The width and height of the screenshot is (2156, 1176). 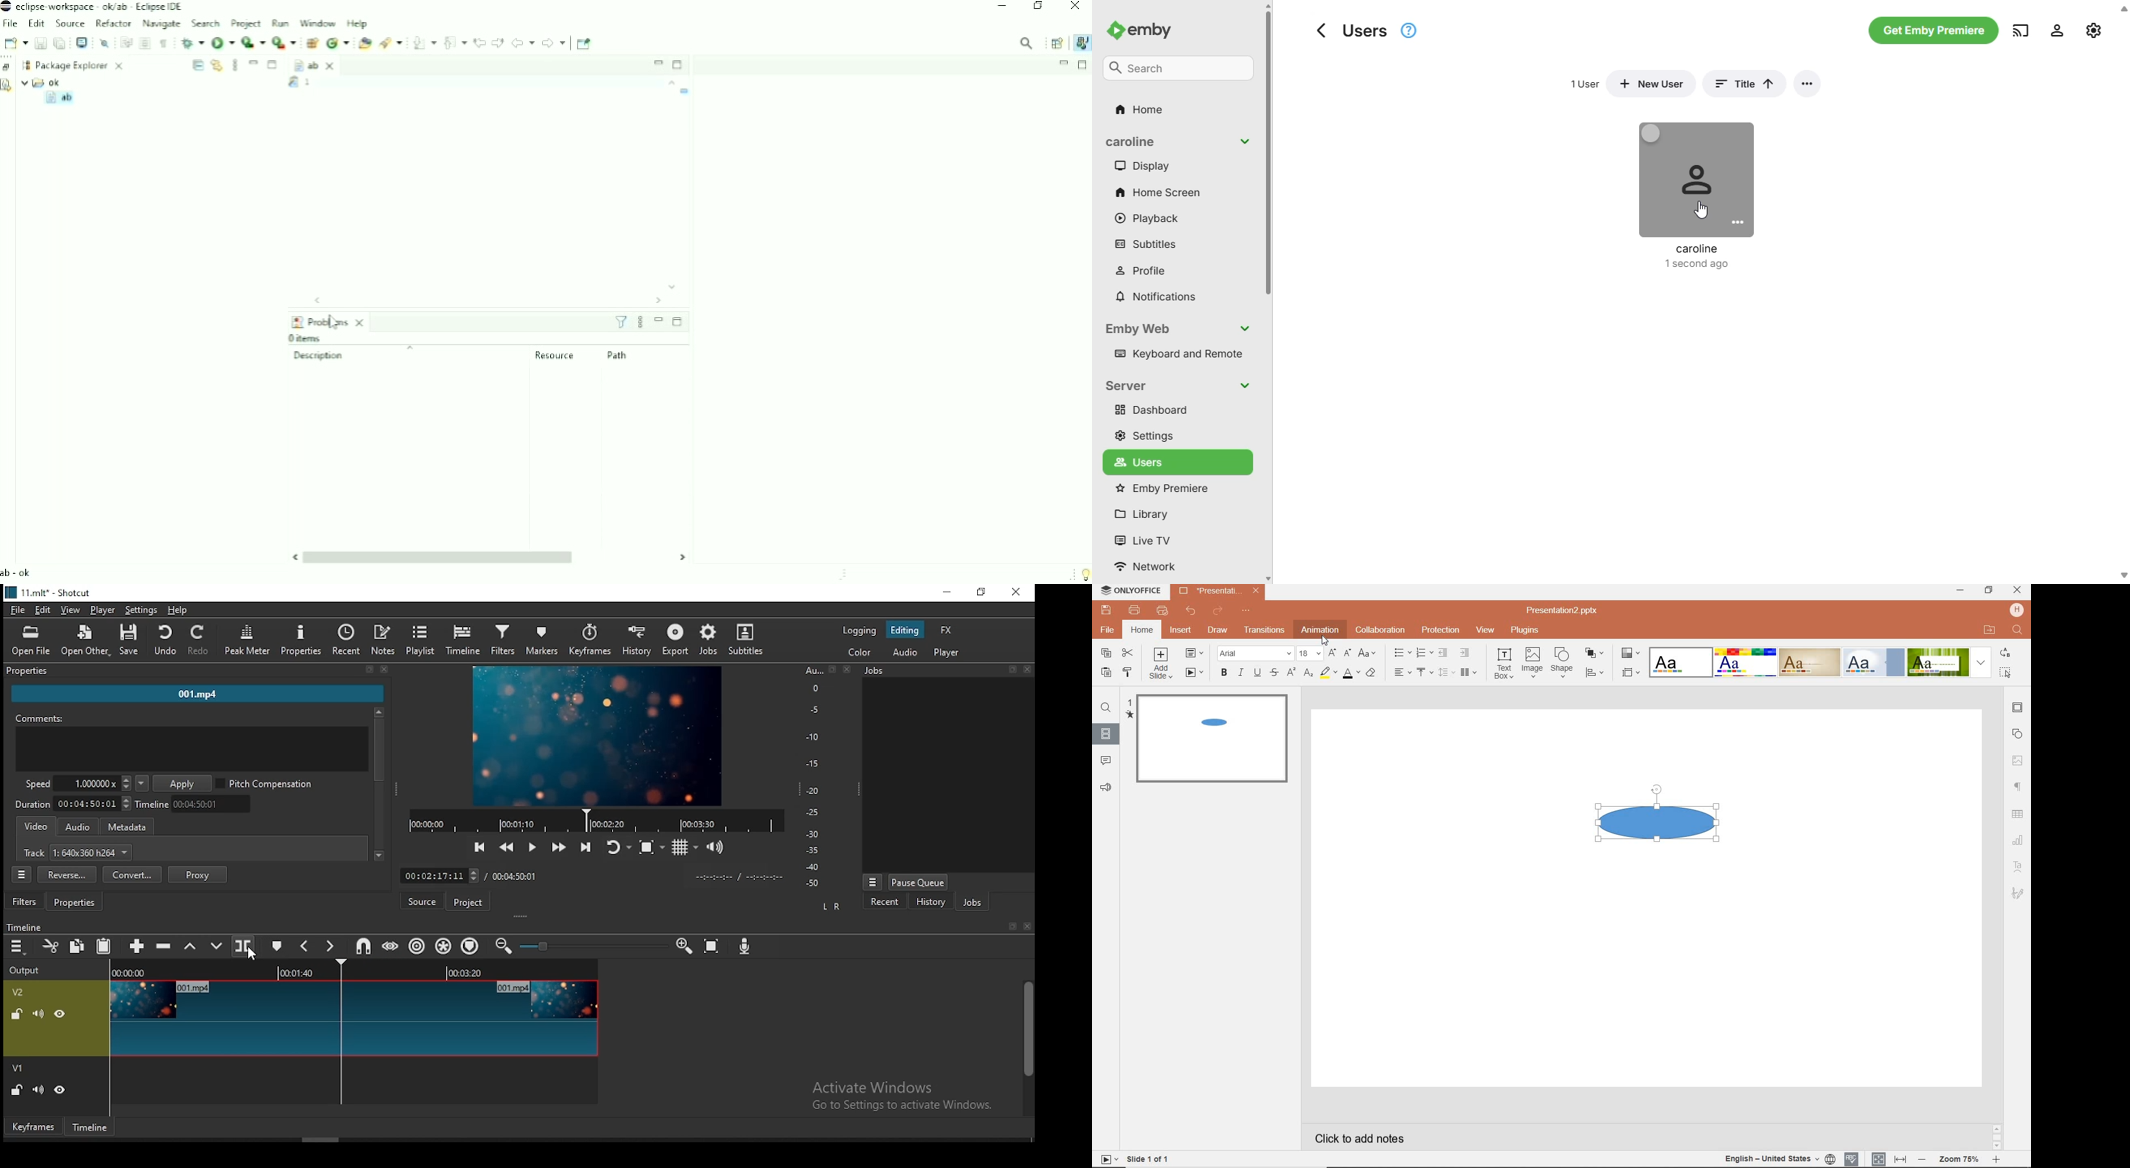 What do you see at coordinates (36, 1090) in the screenshot?
I see `(UN)MUTE` at bounding box center [36, 1090].